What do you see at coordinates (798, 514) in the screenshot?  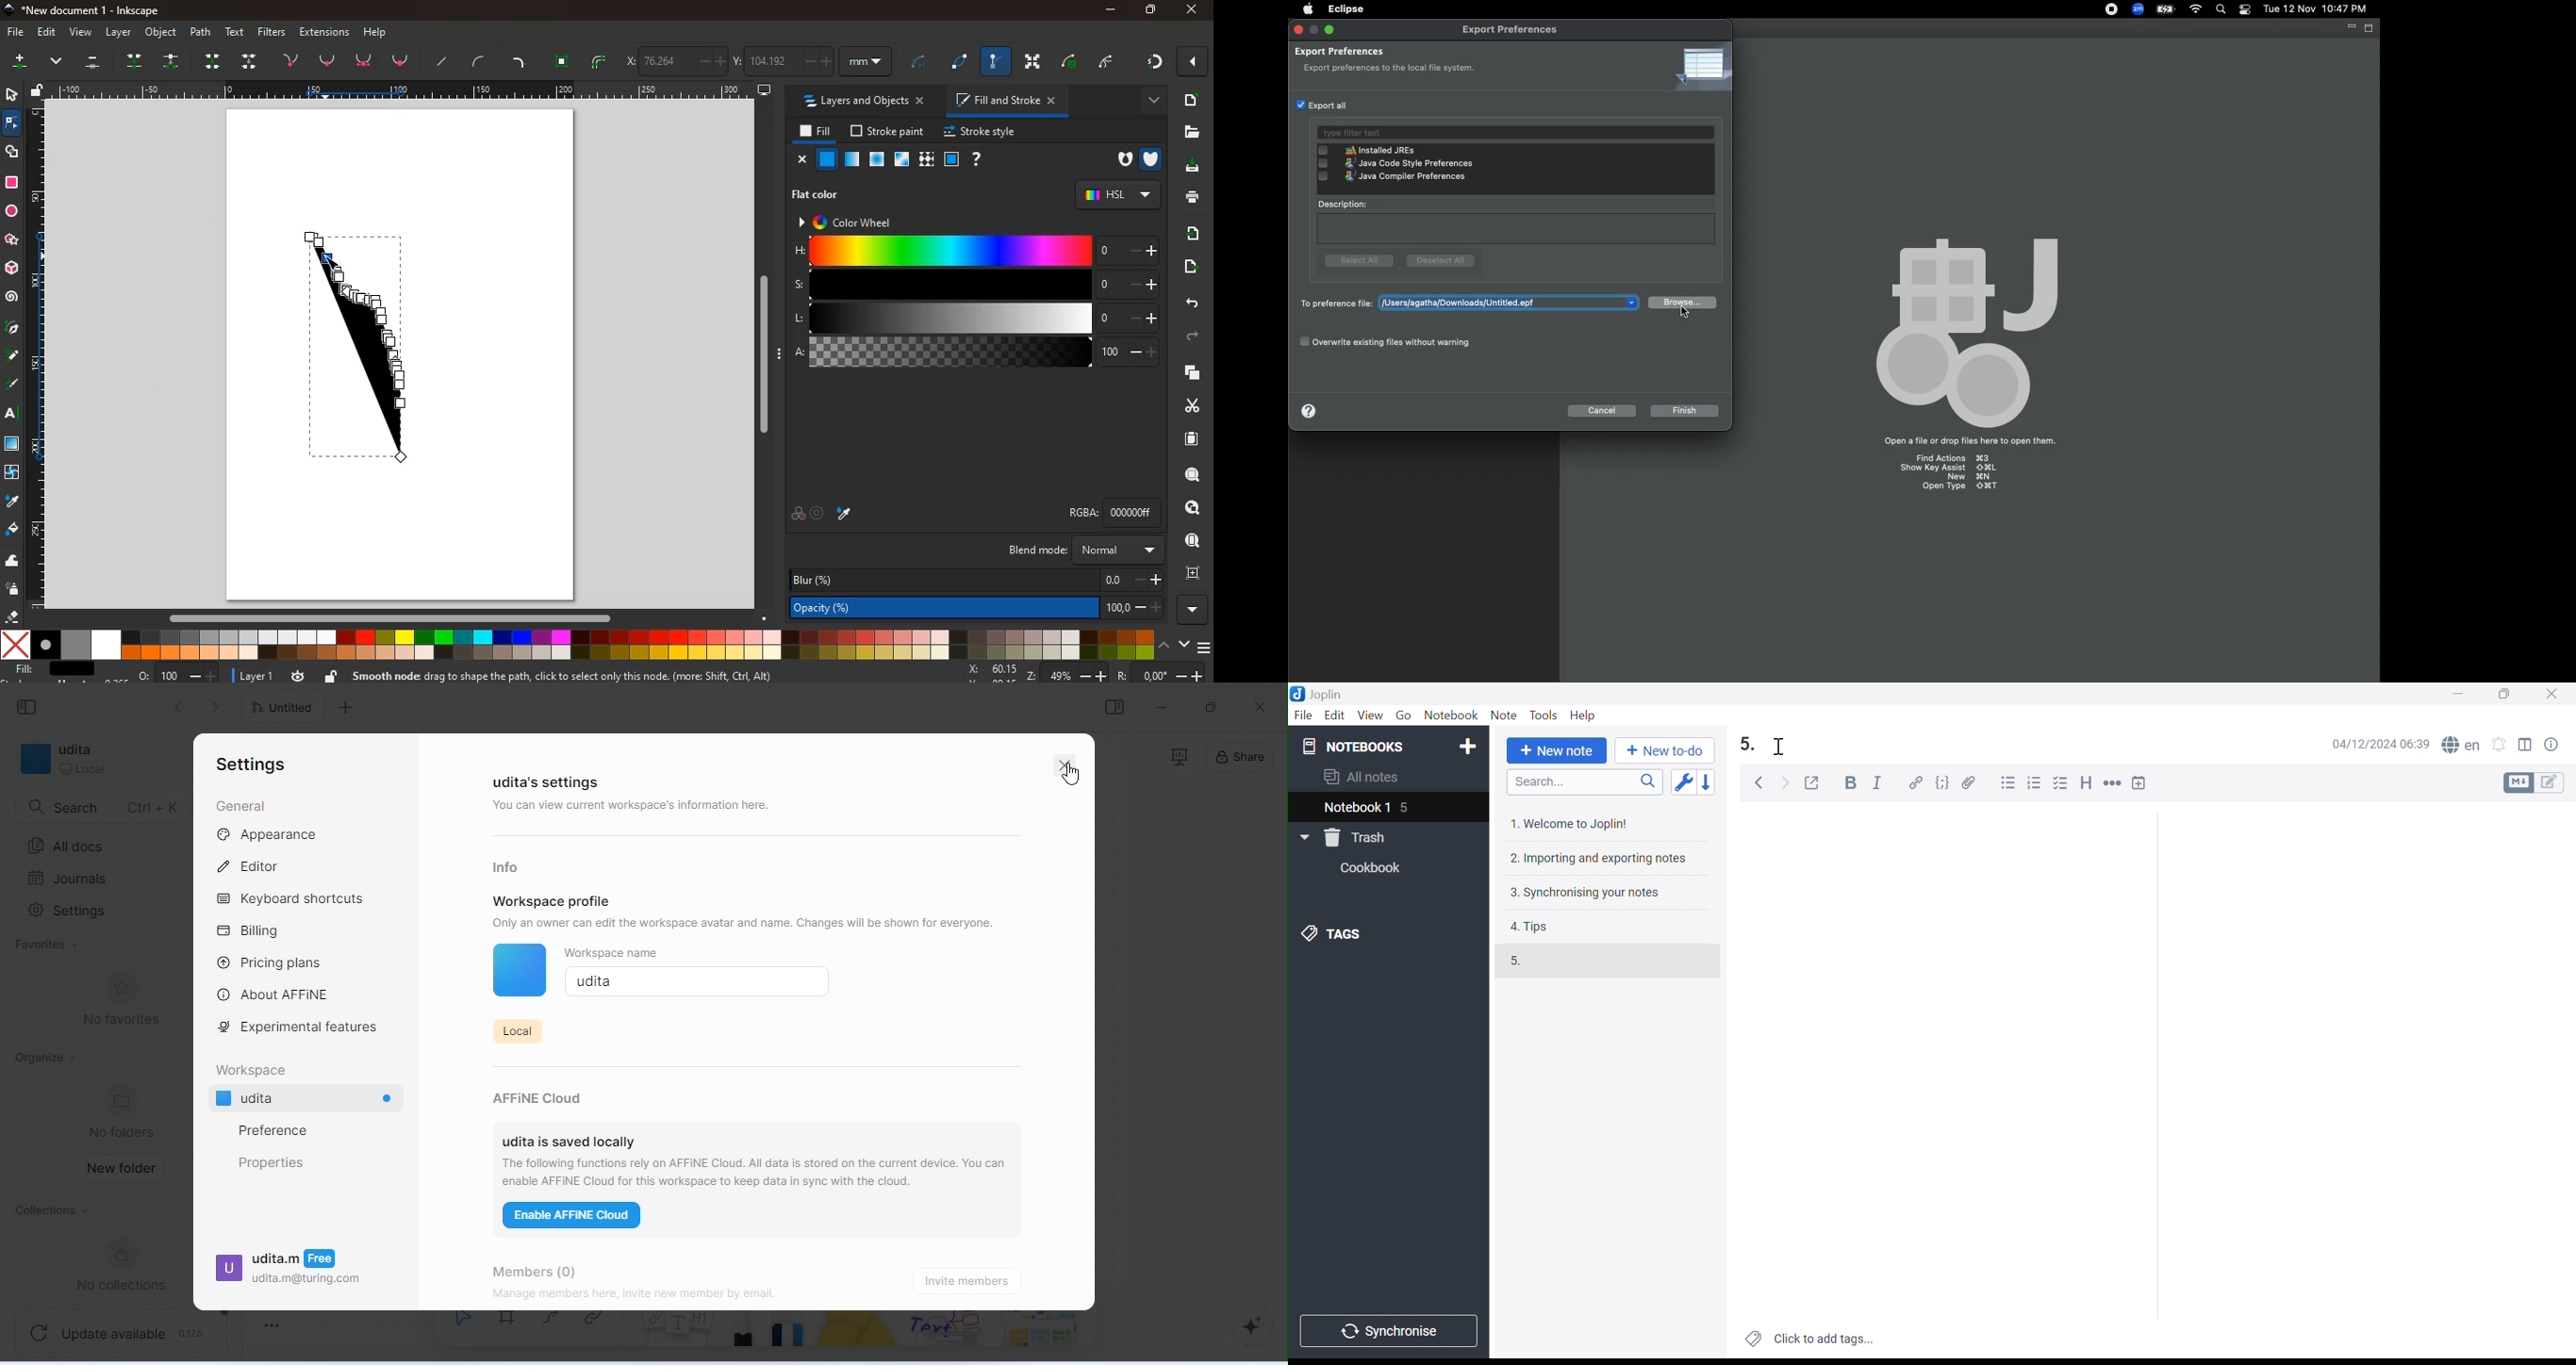 I see `overlap` at bounding box center [798, 514].